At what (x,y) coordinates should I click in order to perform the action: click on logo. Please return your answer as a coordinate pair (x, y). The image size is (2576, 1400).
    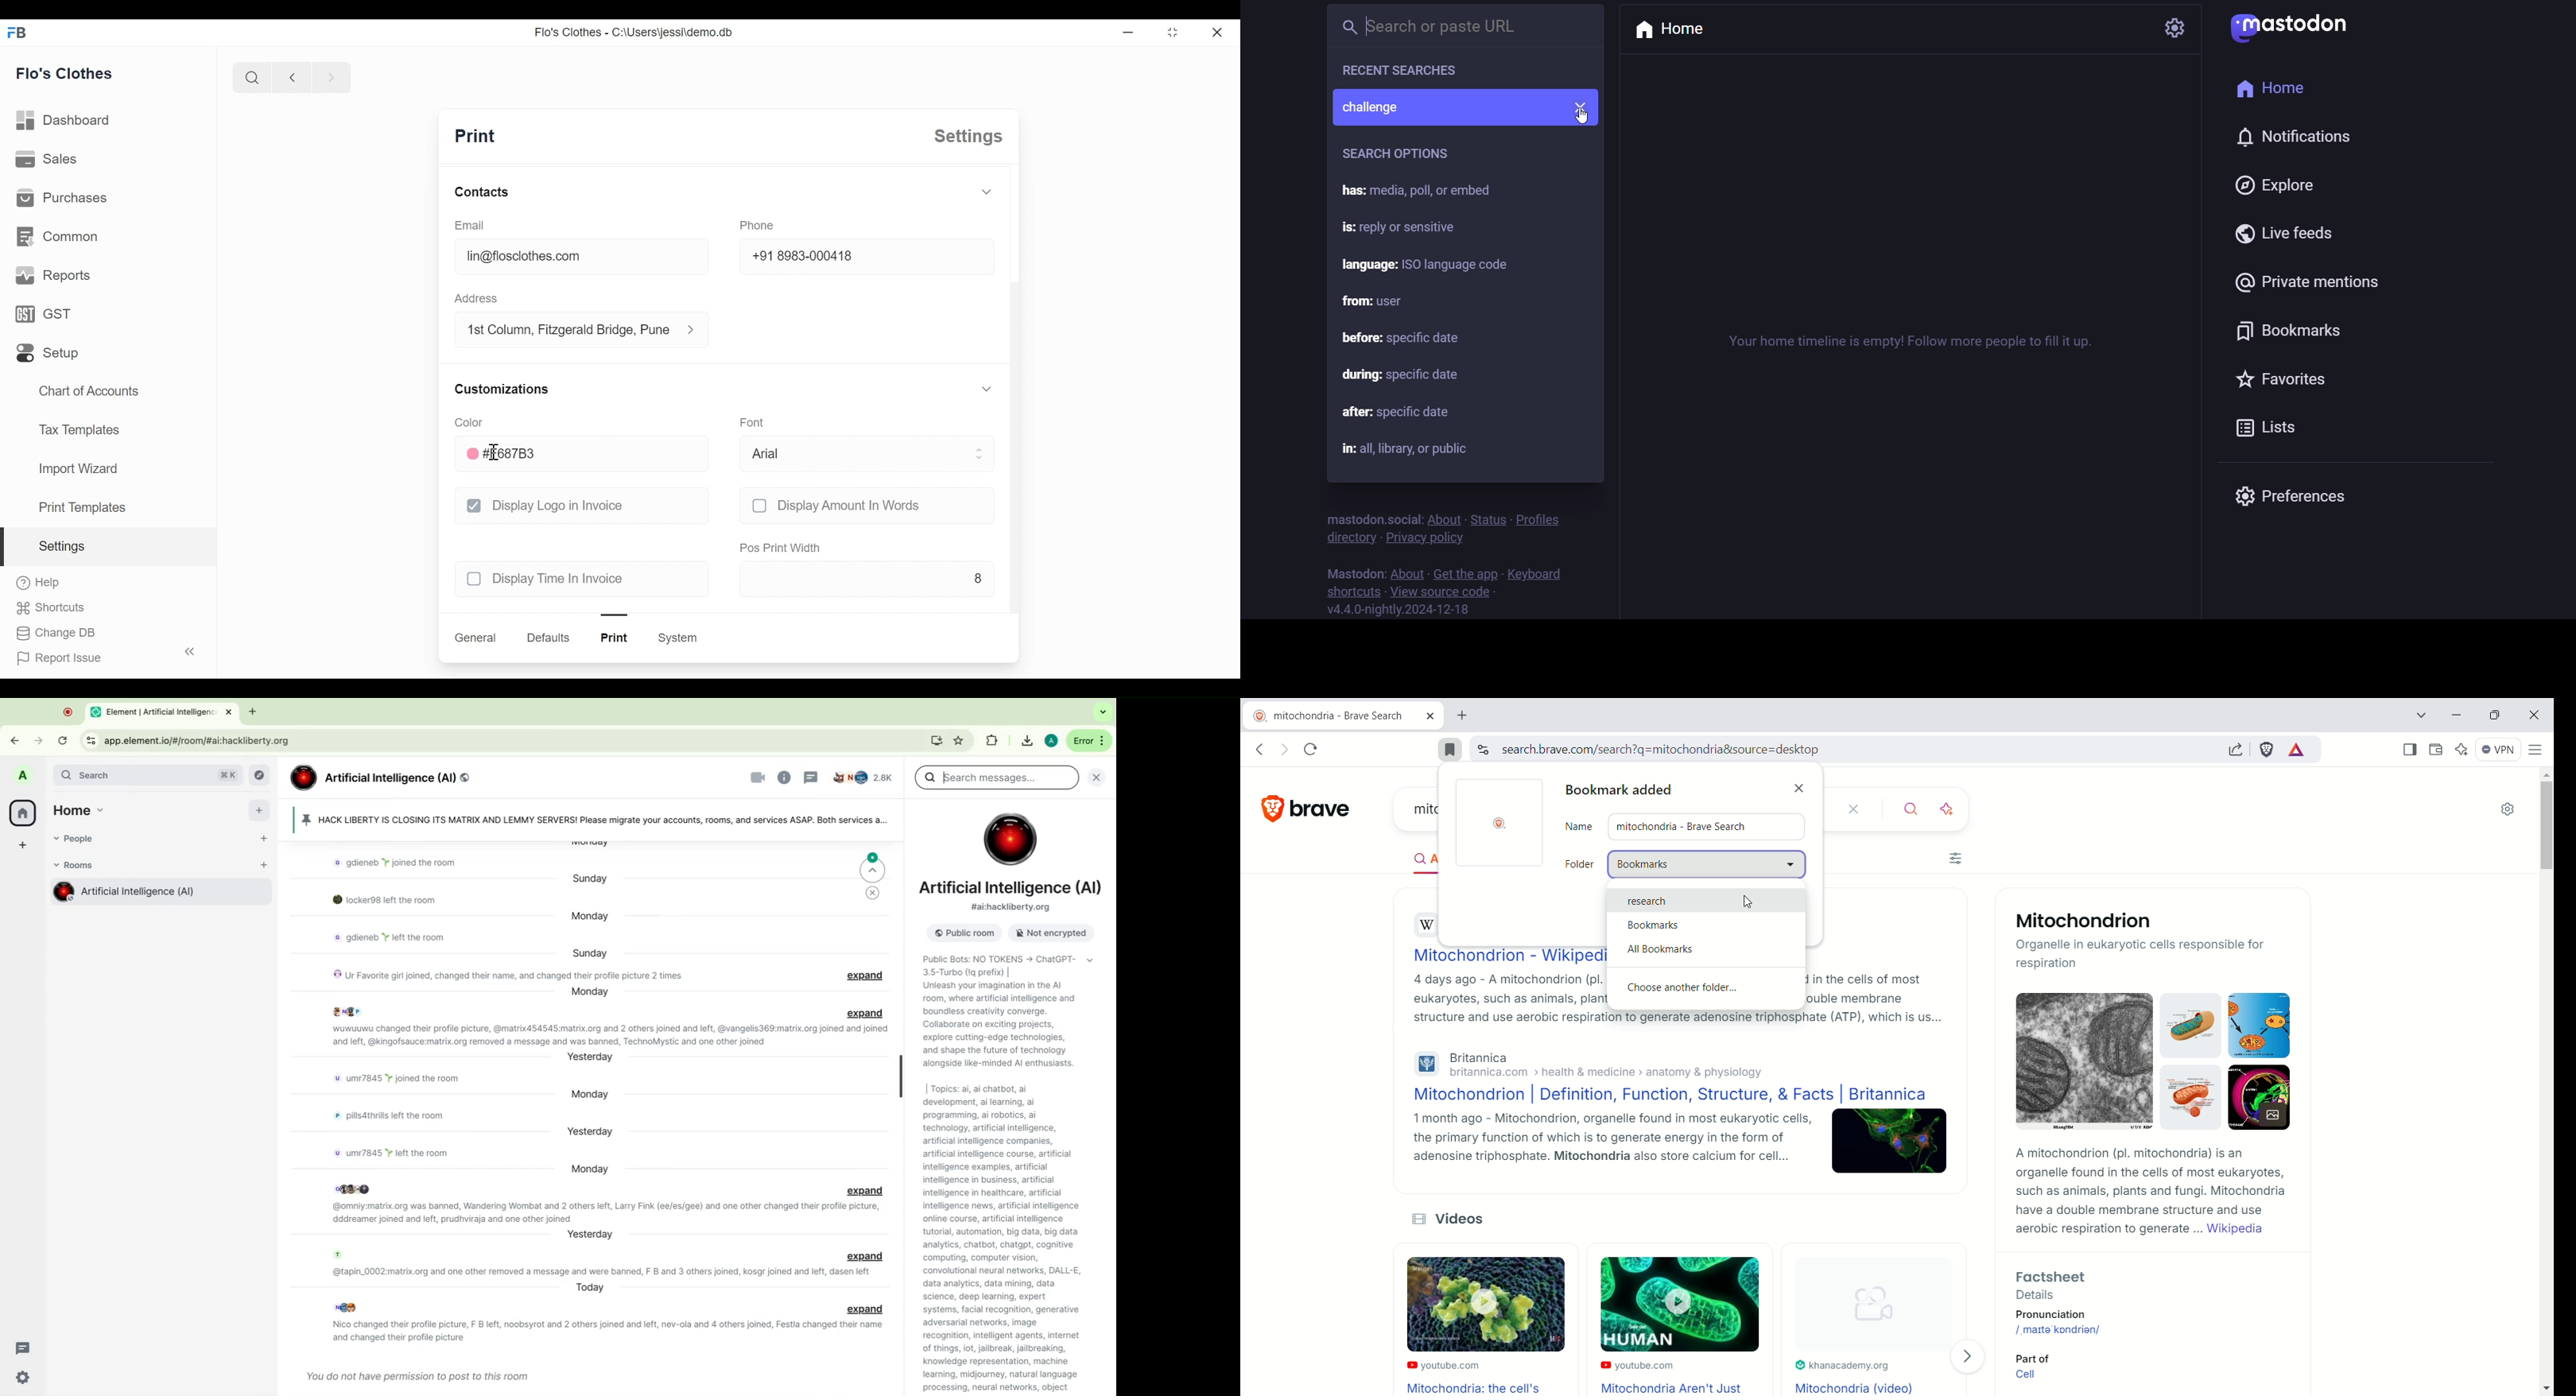
    Looking at the image, I should click on (1266, 809).